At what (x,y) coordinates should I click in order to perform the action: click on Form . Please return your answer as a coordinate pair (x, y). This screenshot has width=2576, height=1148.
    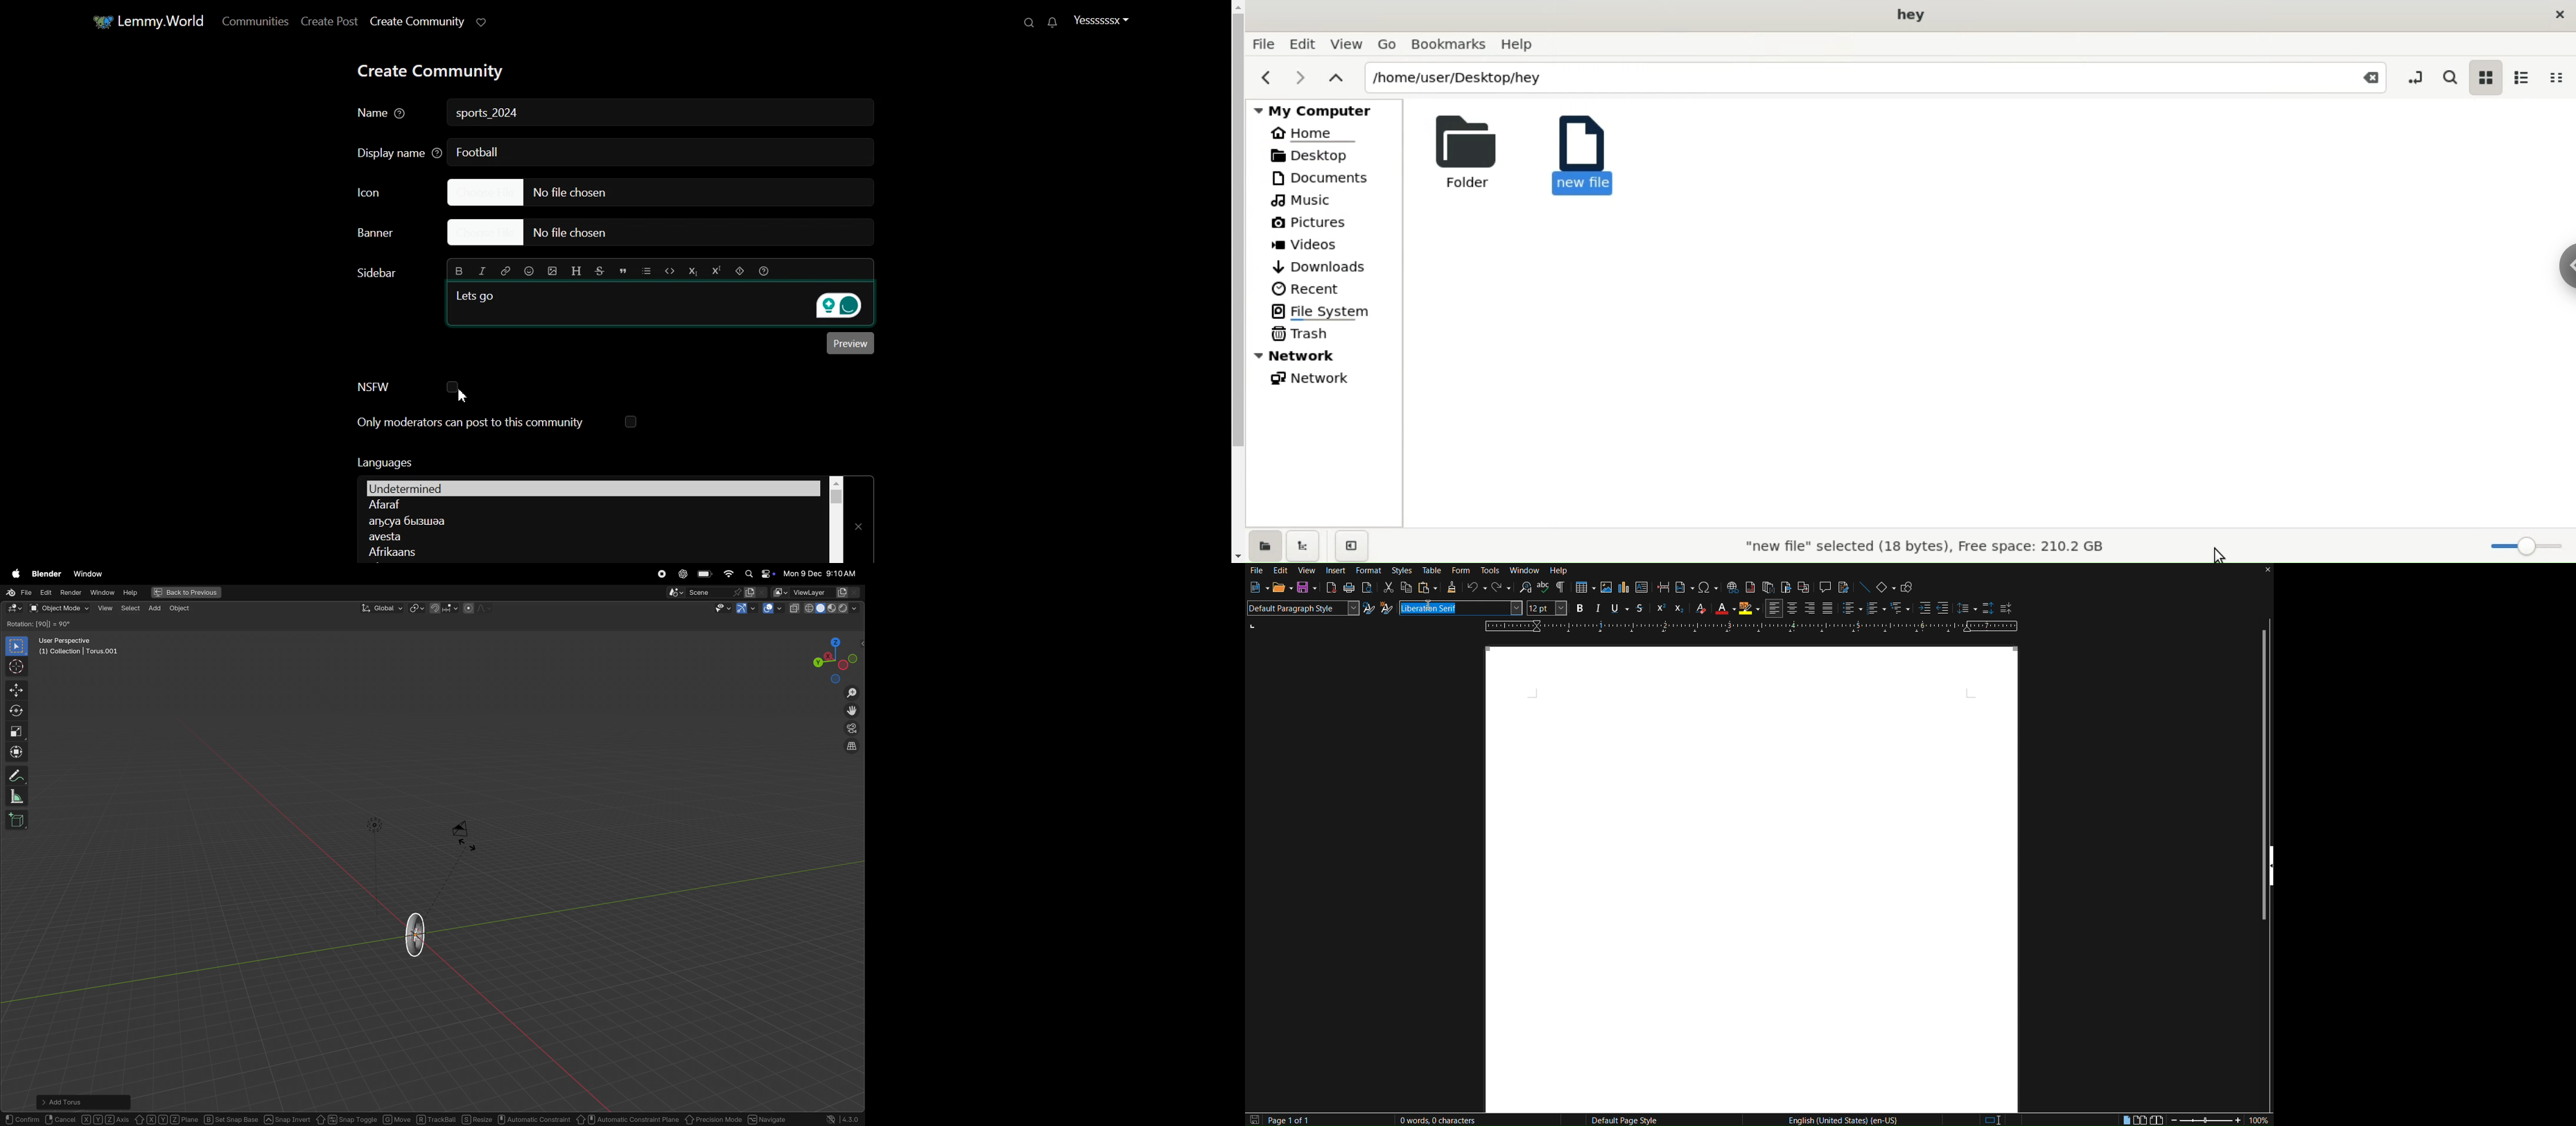
    Looking at the image, I should click on (1461, 571).